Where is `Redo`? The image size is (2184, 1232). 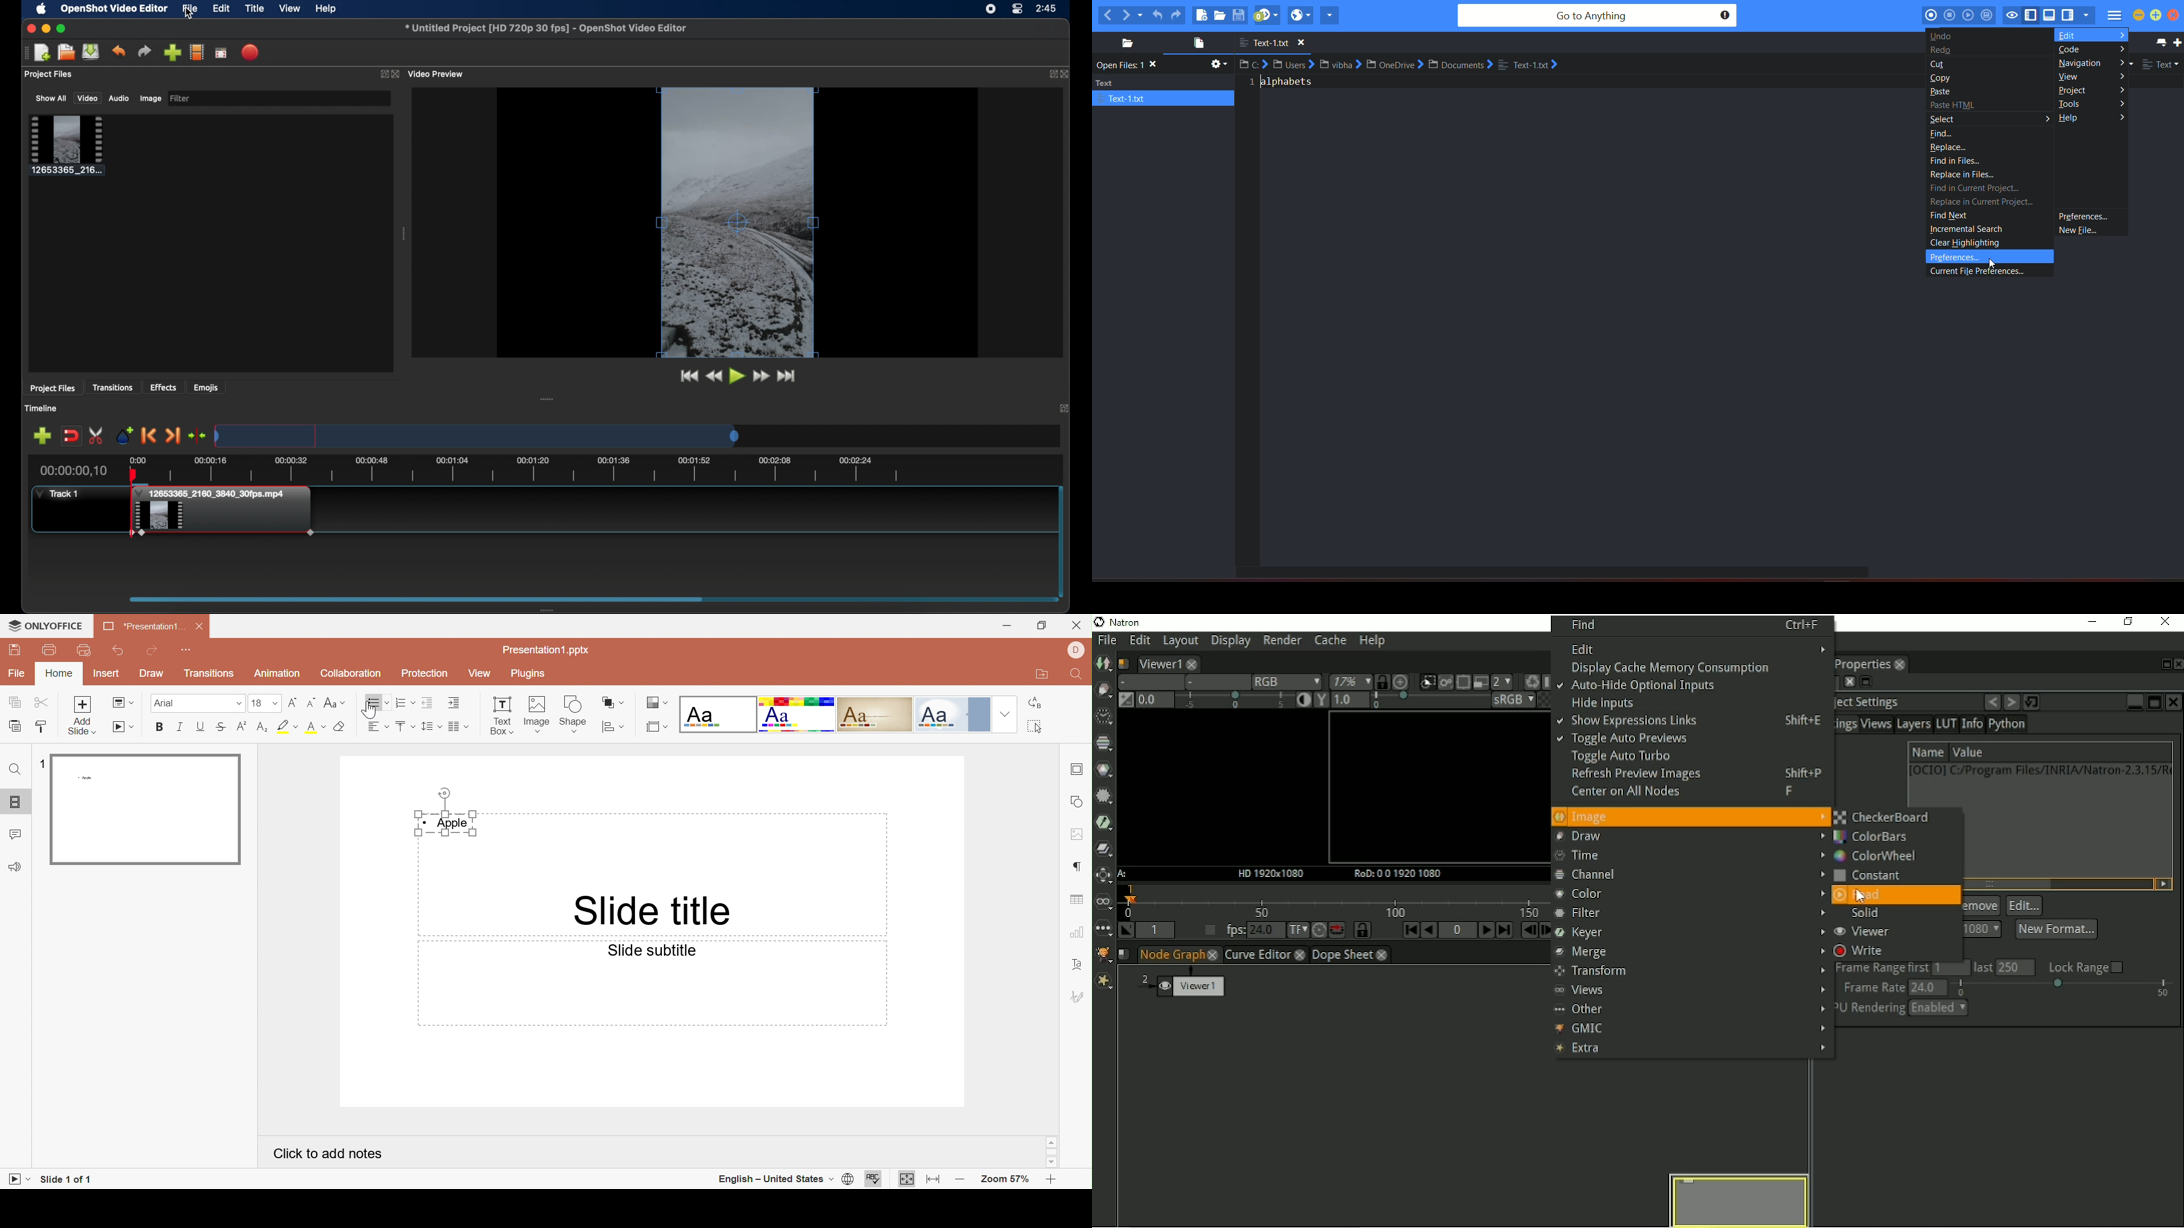
Redo is located at coordinates (152, 652).